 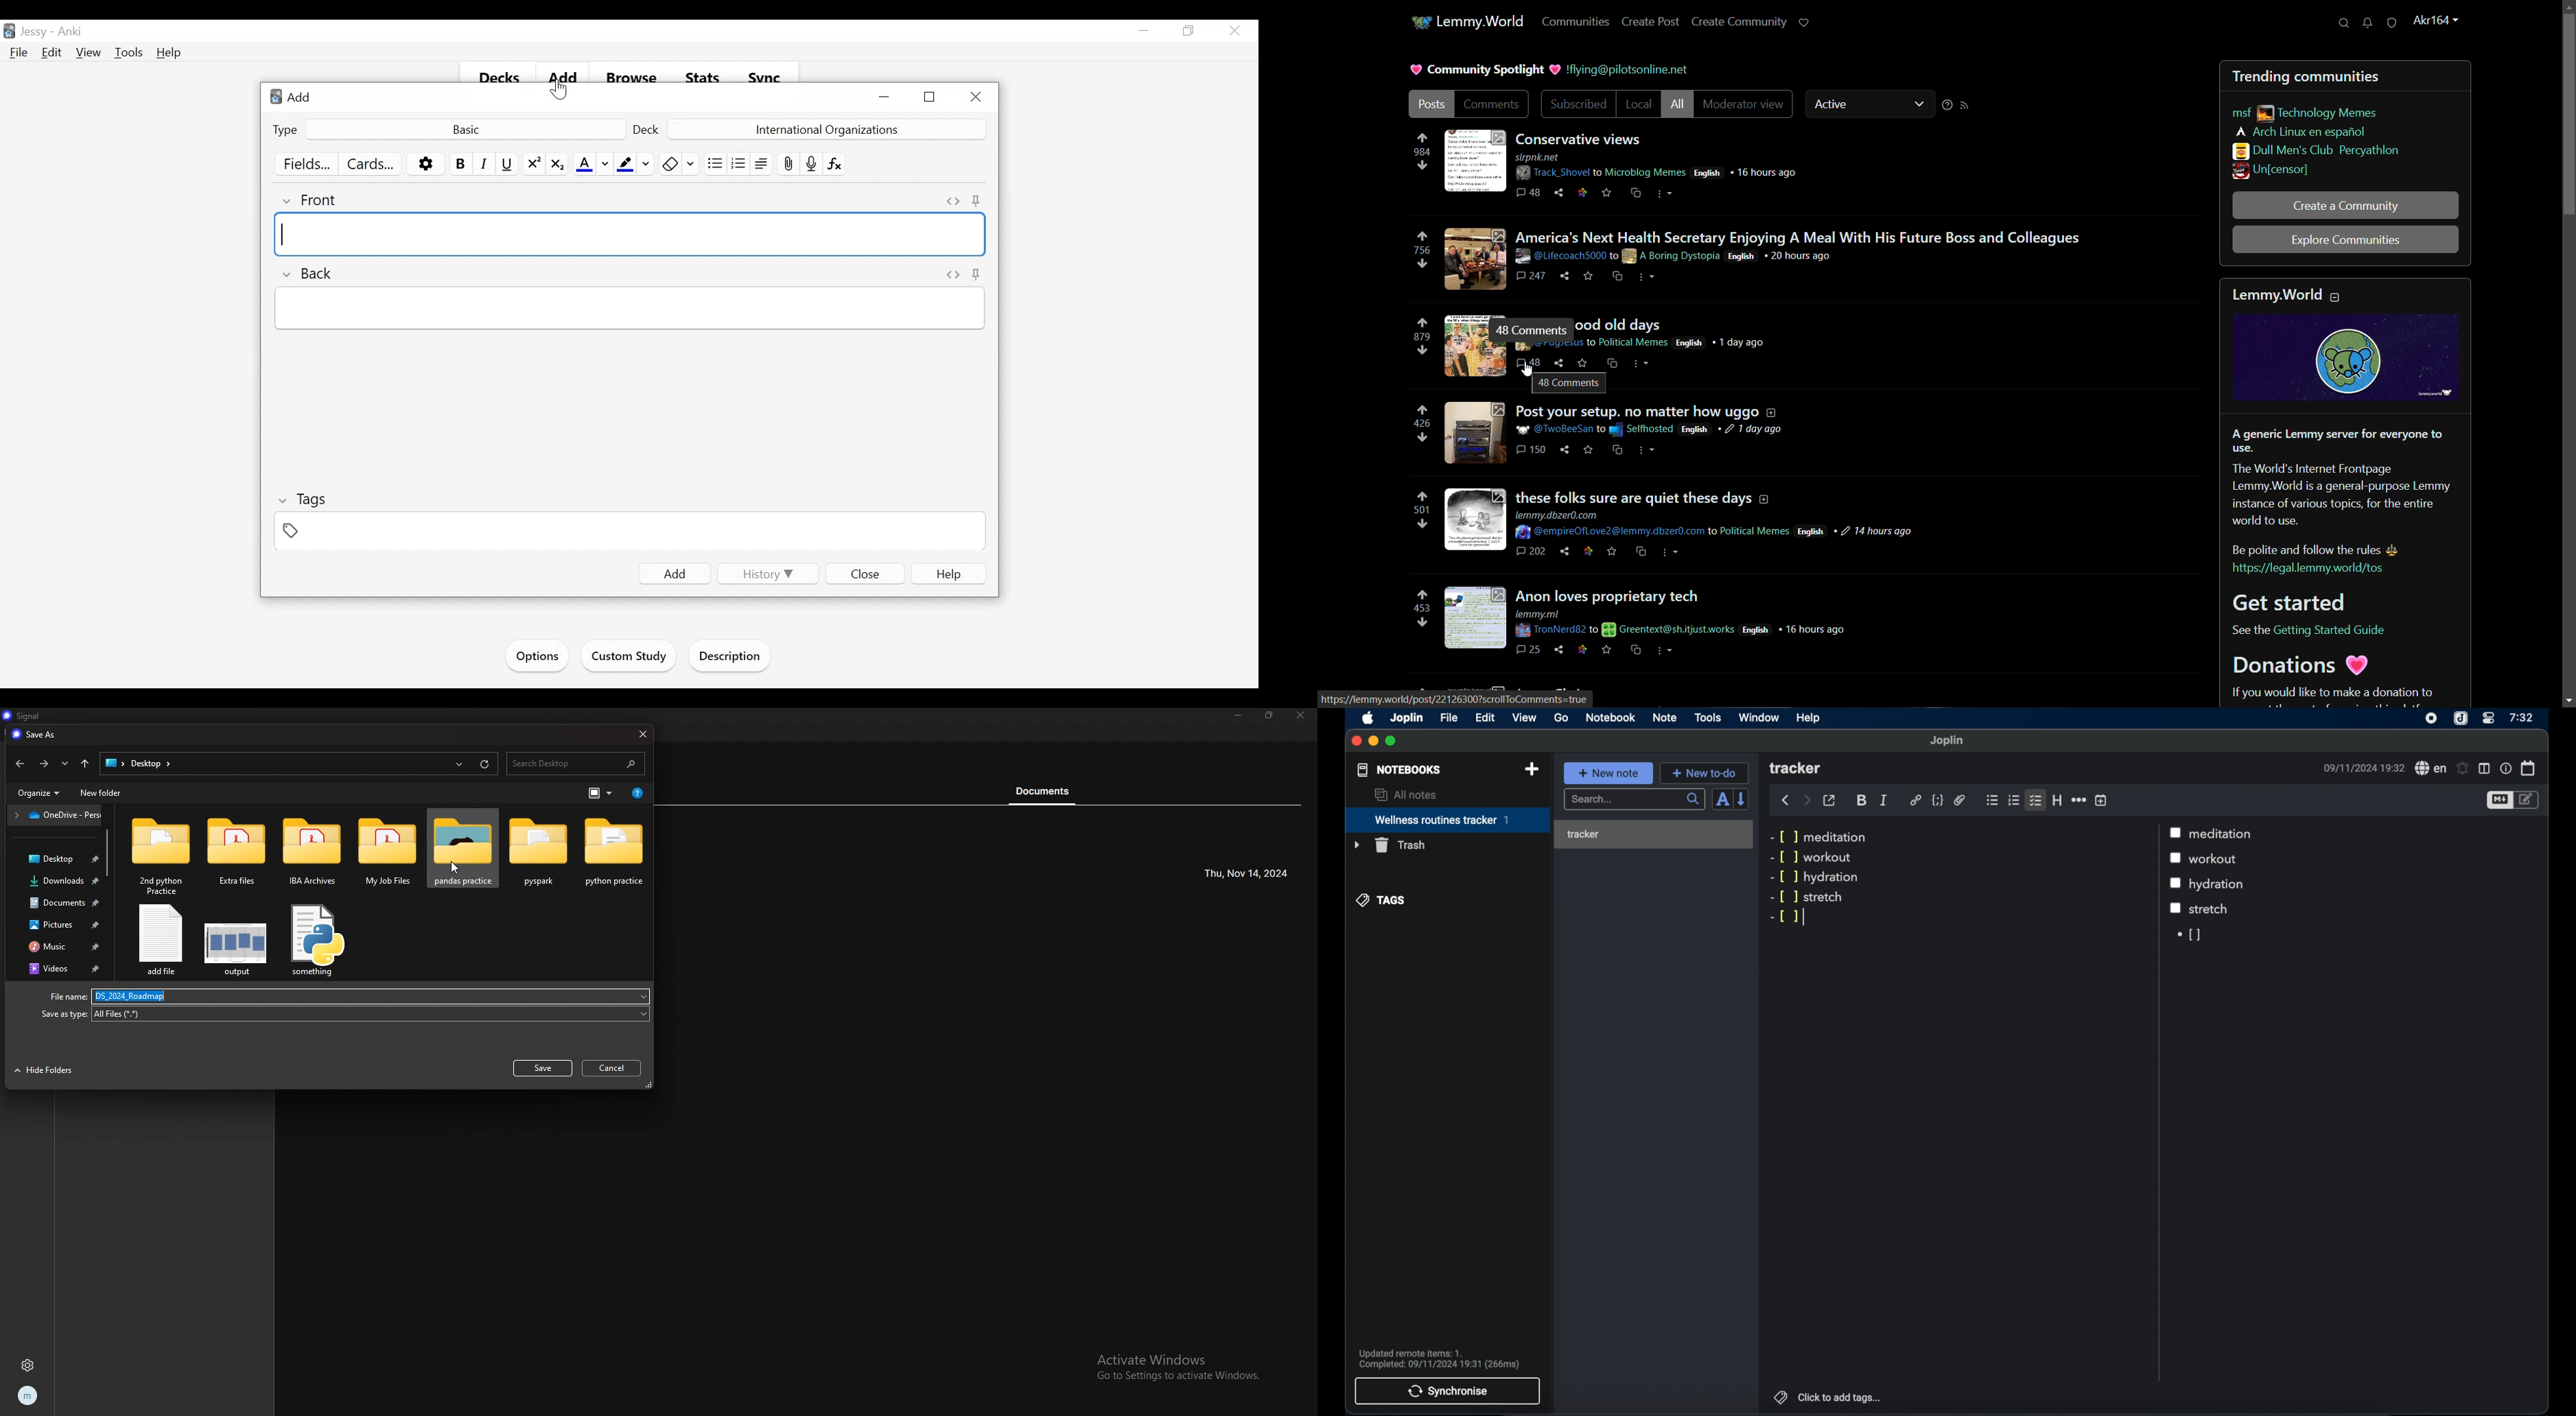 What do you see at coordinates (2429, 768) in the screenshot?
I see `spell check` at bounding box center [2429, 768].